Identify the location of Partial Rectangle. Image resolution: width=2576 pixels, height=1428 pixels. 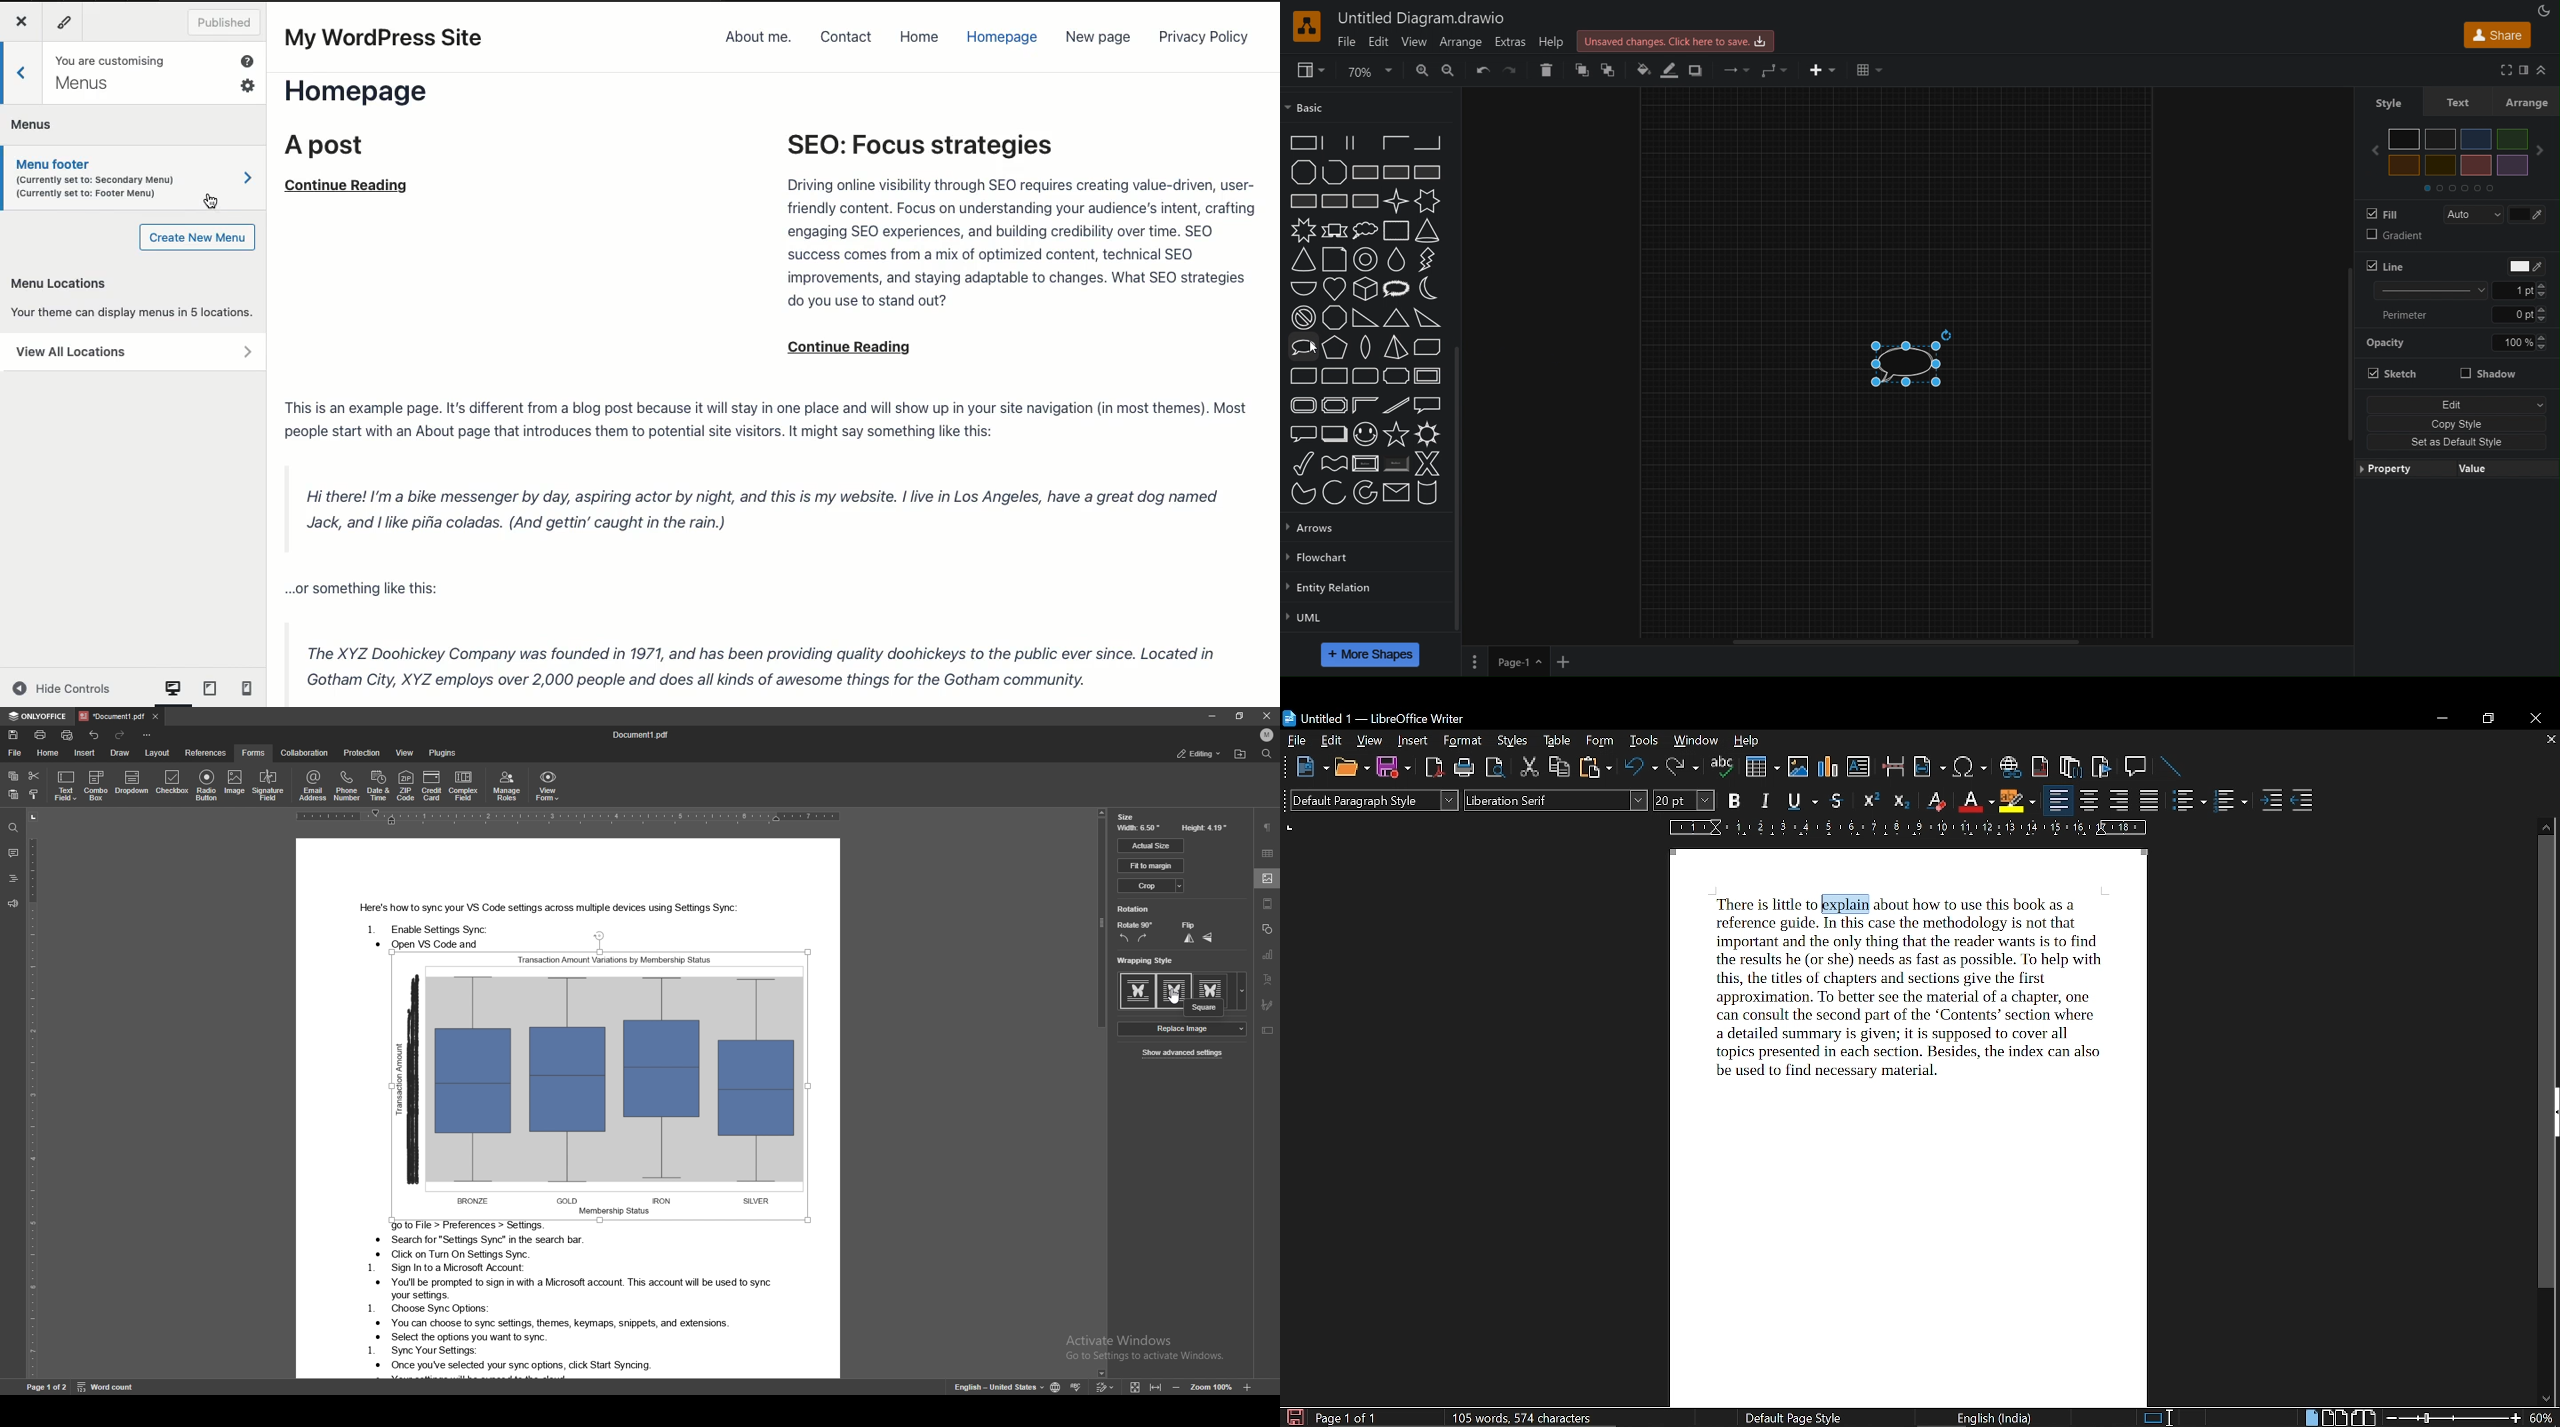
(1300, 142).